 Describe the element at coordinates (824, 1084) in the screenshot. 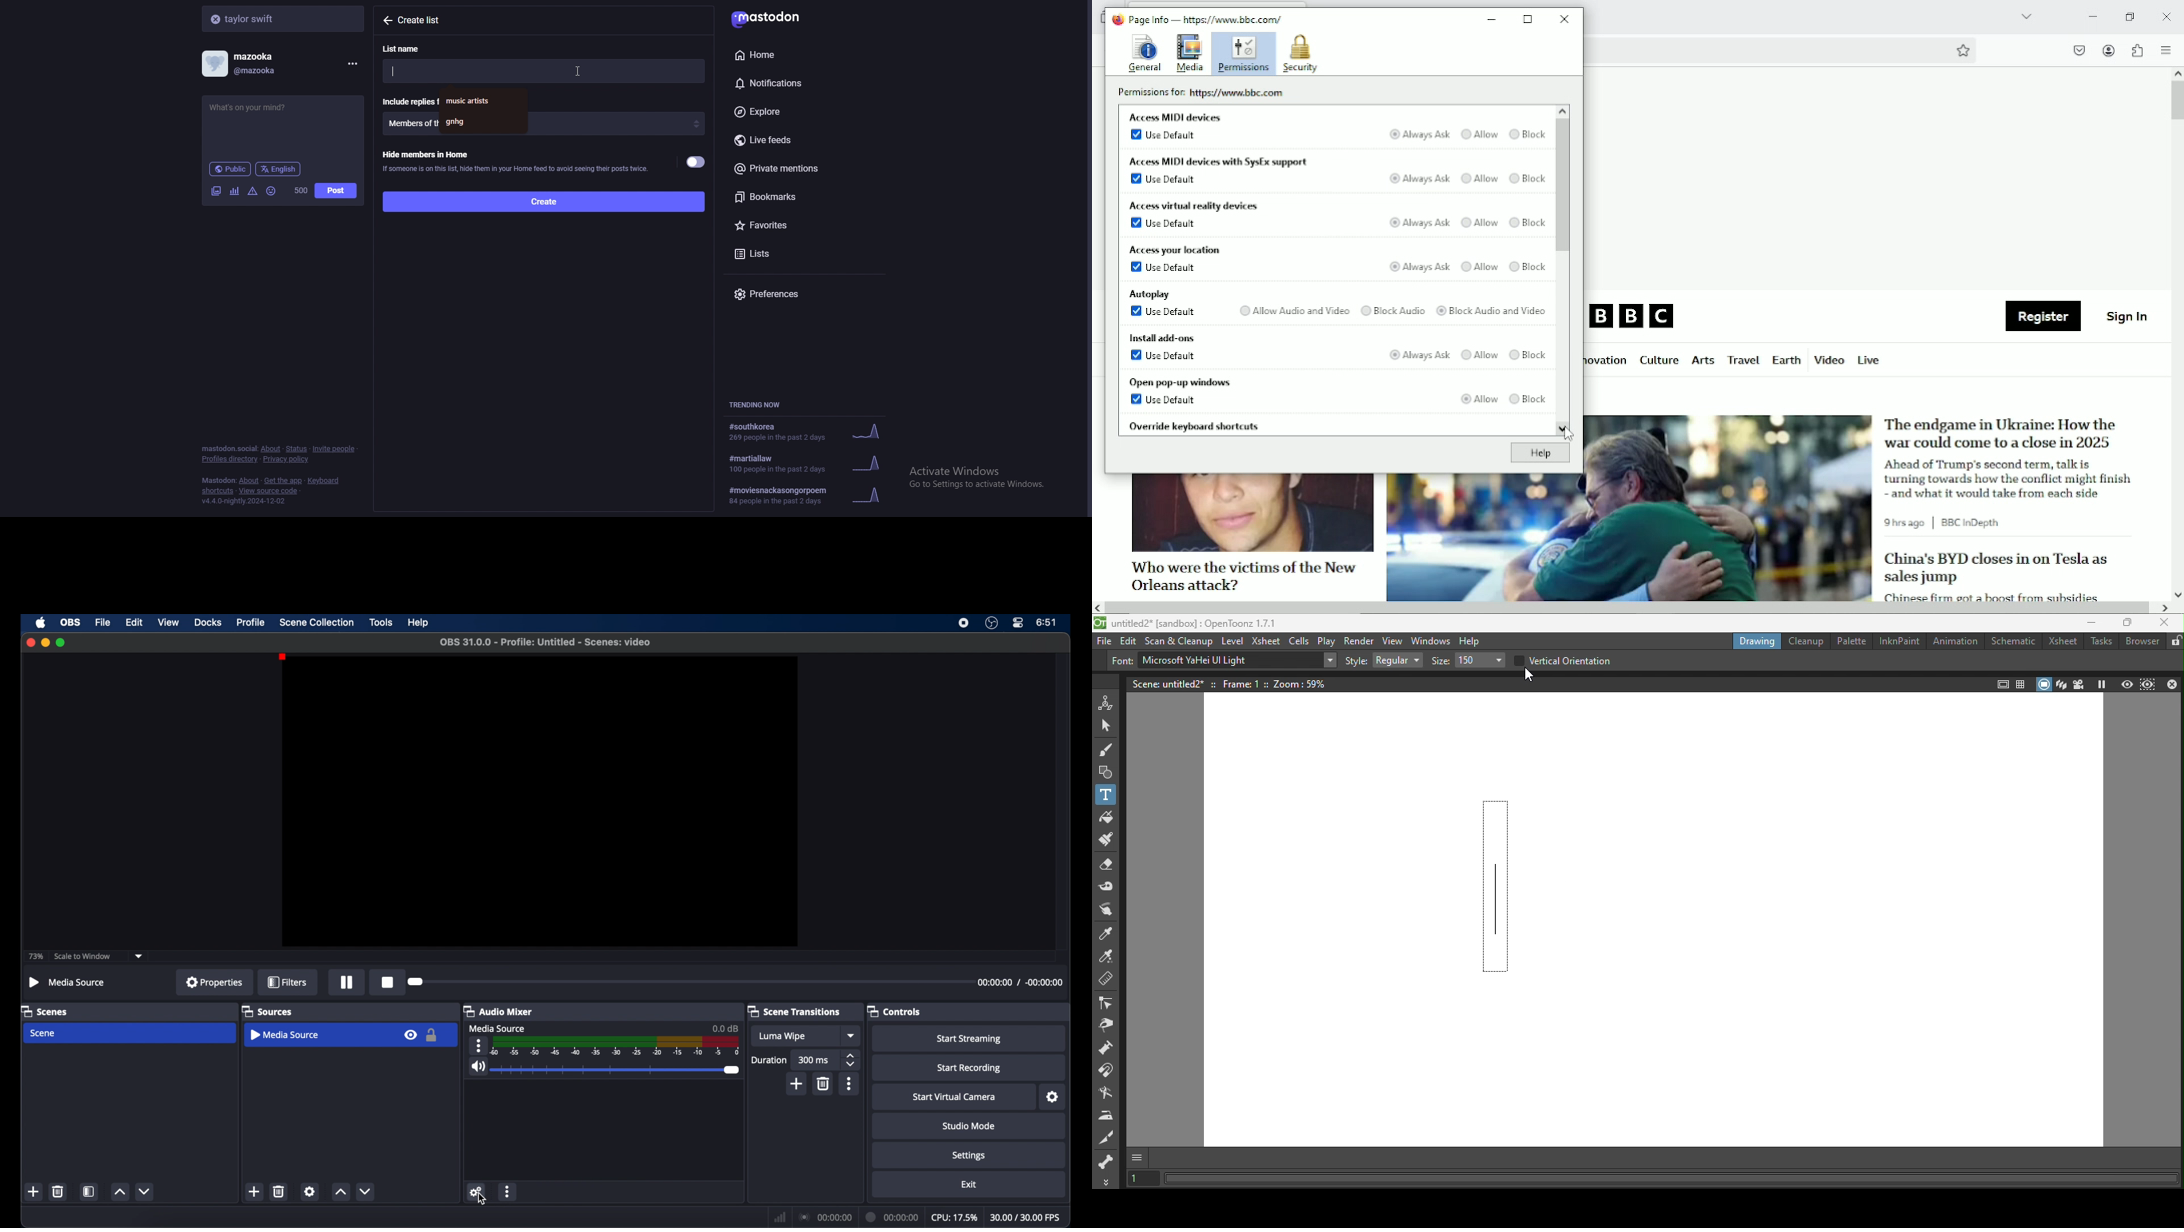

I see `delete` at that location.